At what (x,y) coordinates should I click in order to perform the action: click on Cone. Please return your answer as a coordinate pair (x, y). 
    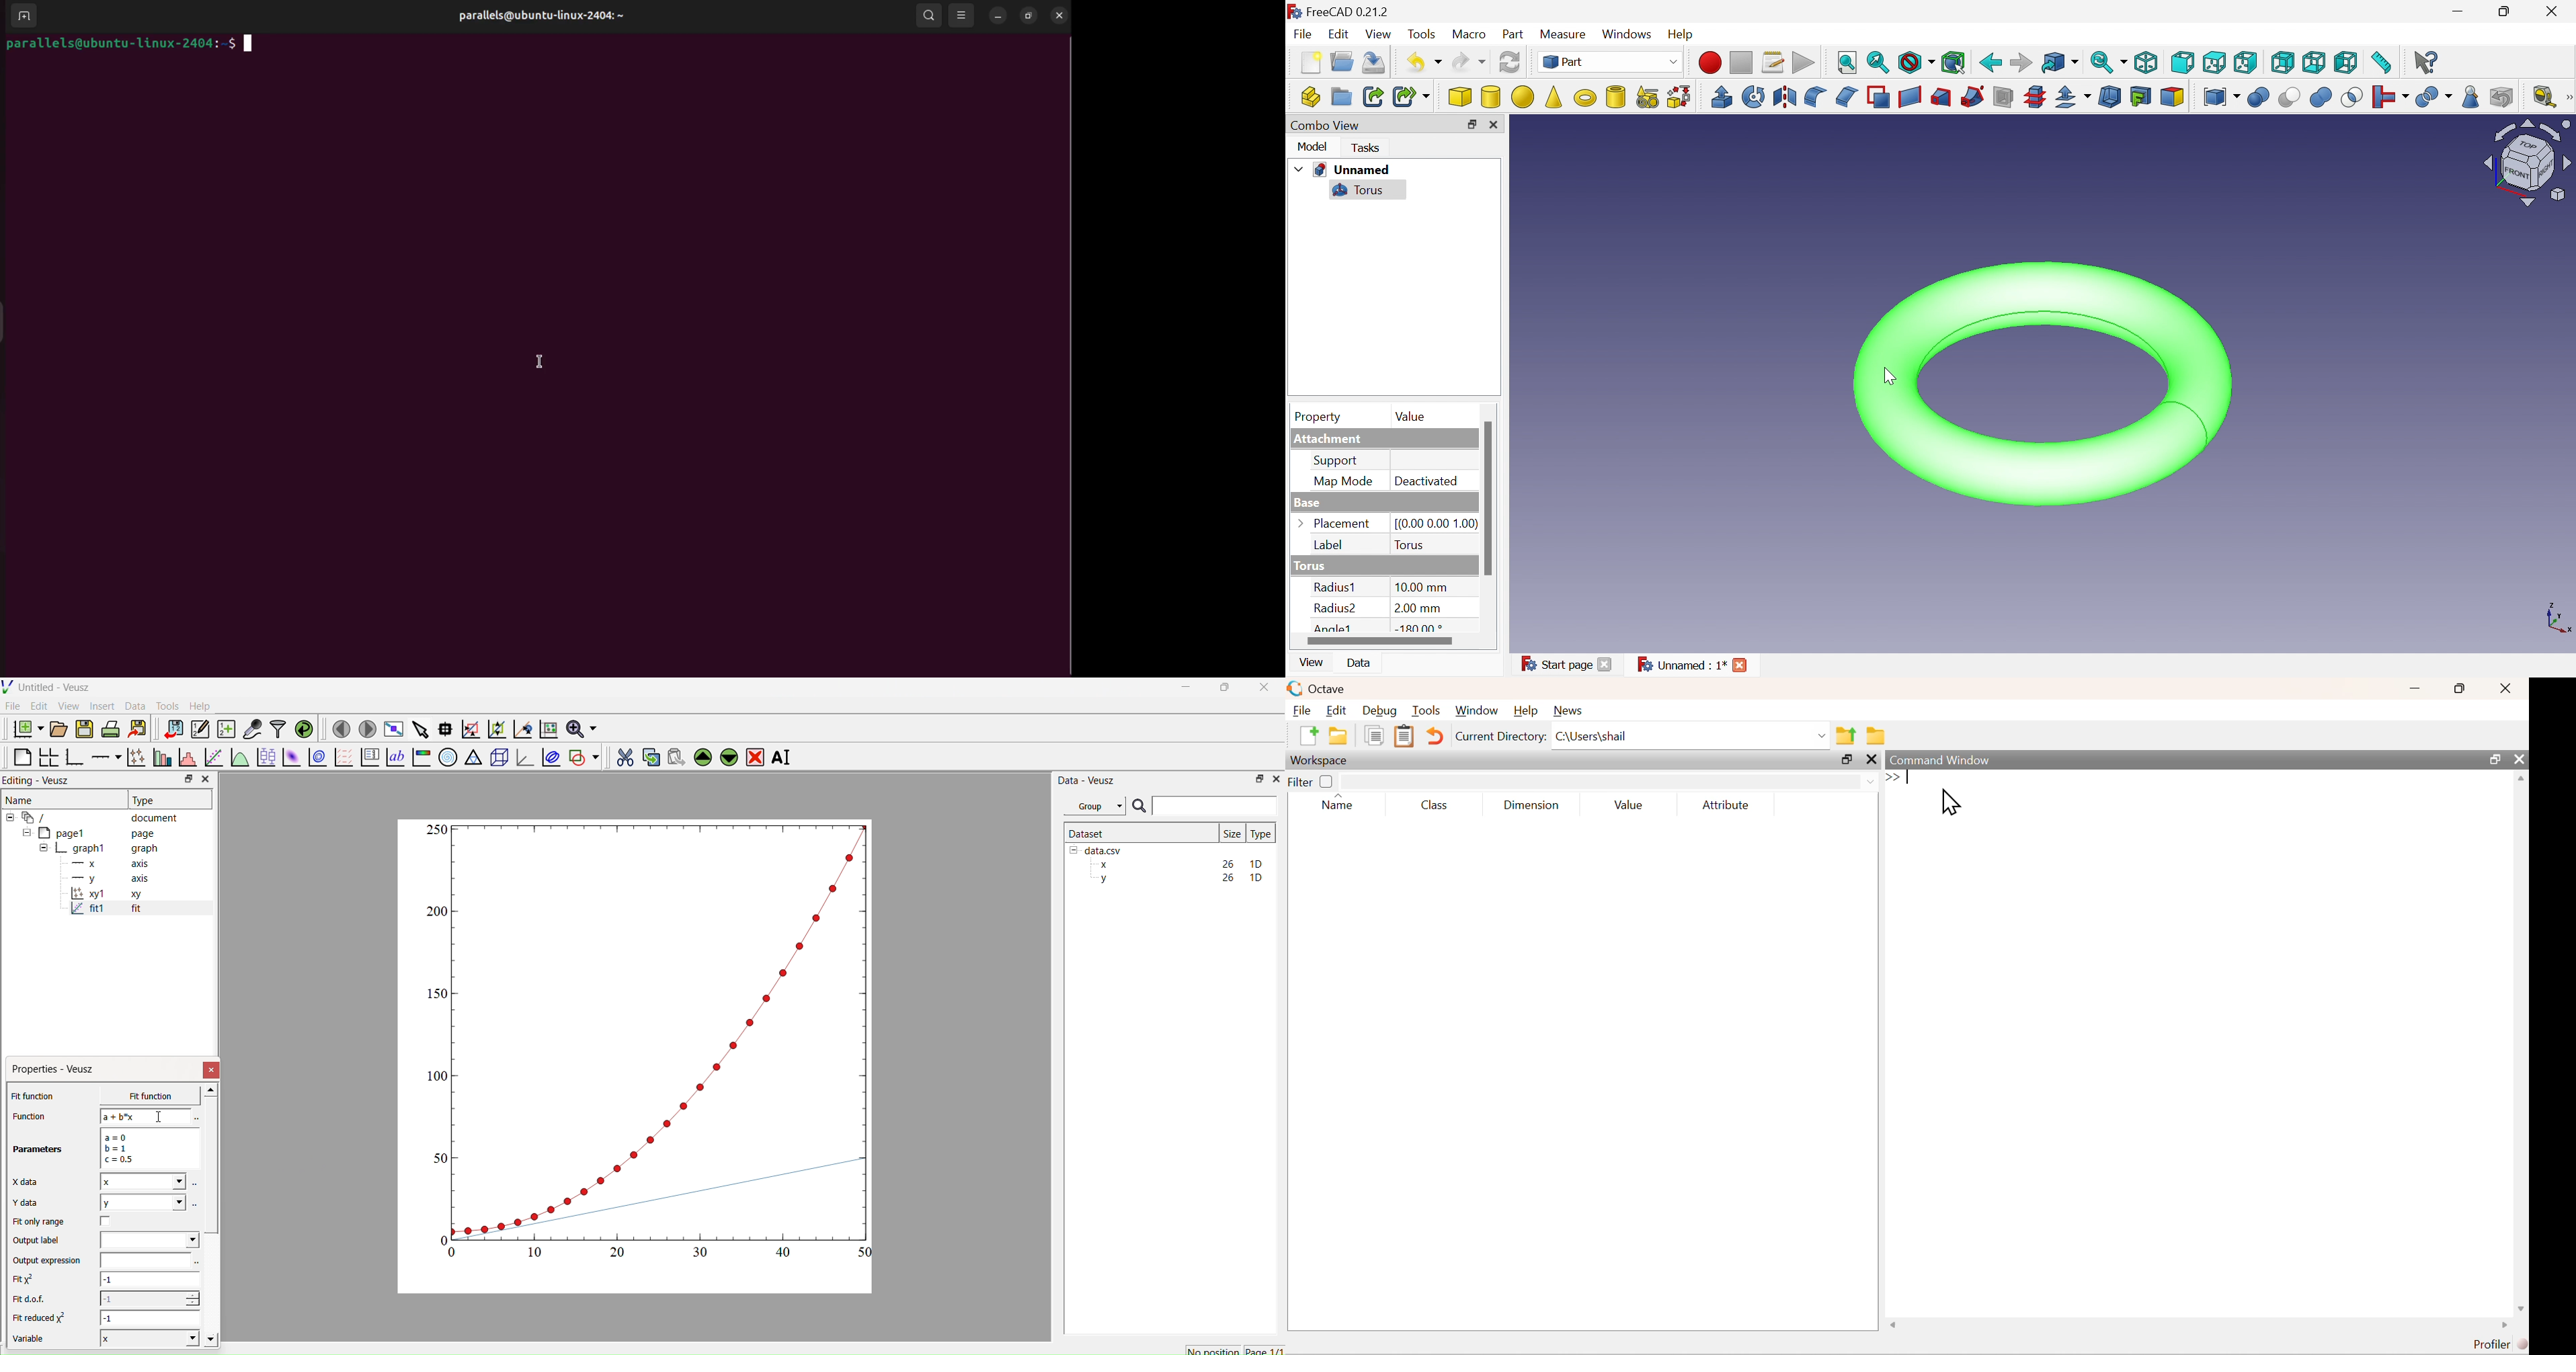
    Looking at the image, I should click on (1554, 97).